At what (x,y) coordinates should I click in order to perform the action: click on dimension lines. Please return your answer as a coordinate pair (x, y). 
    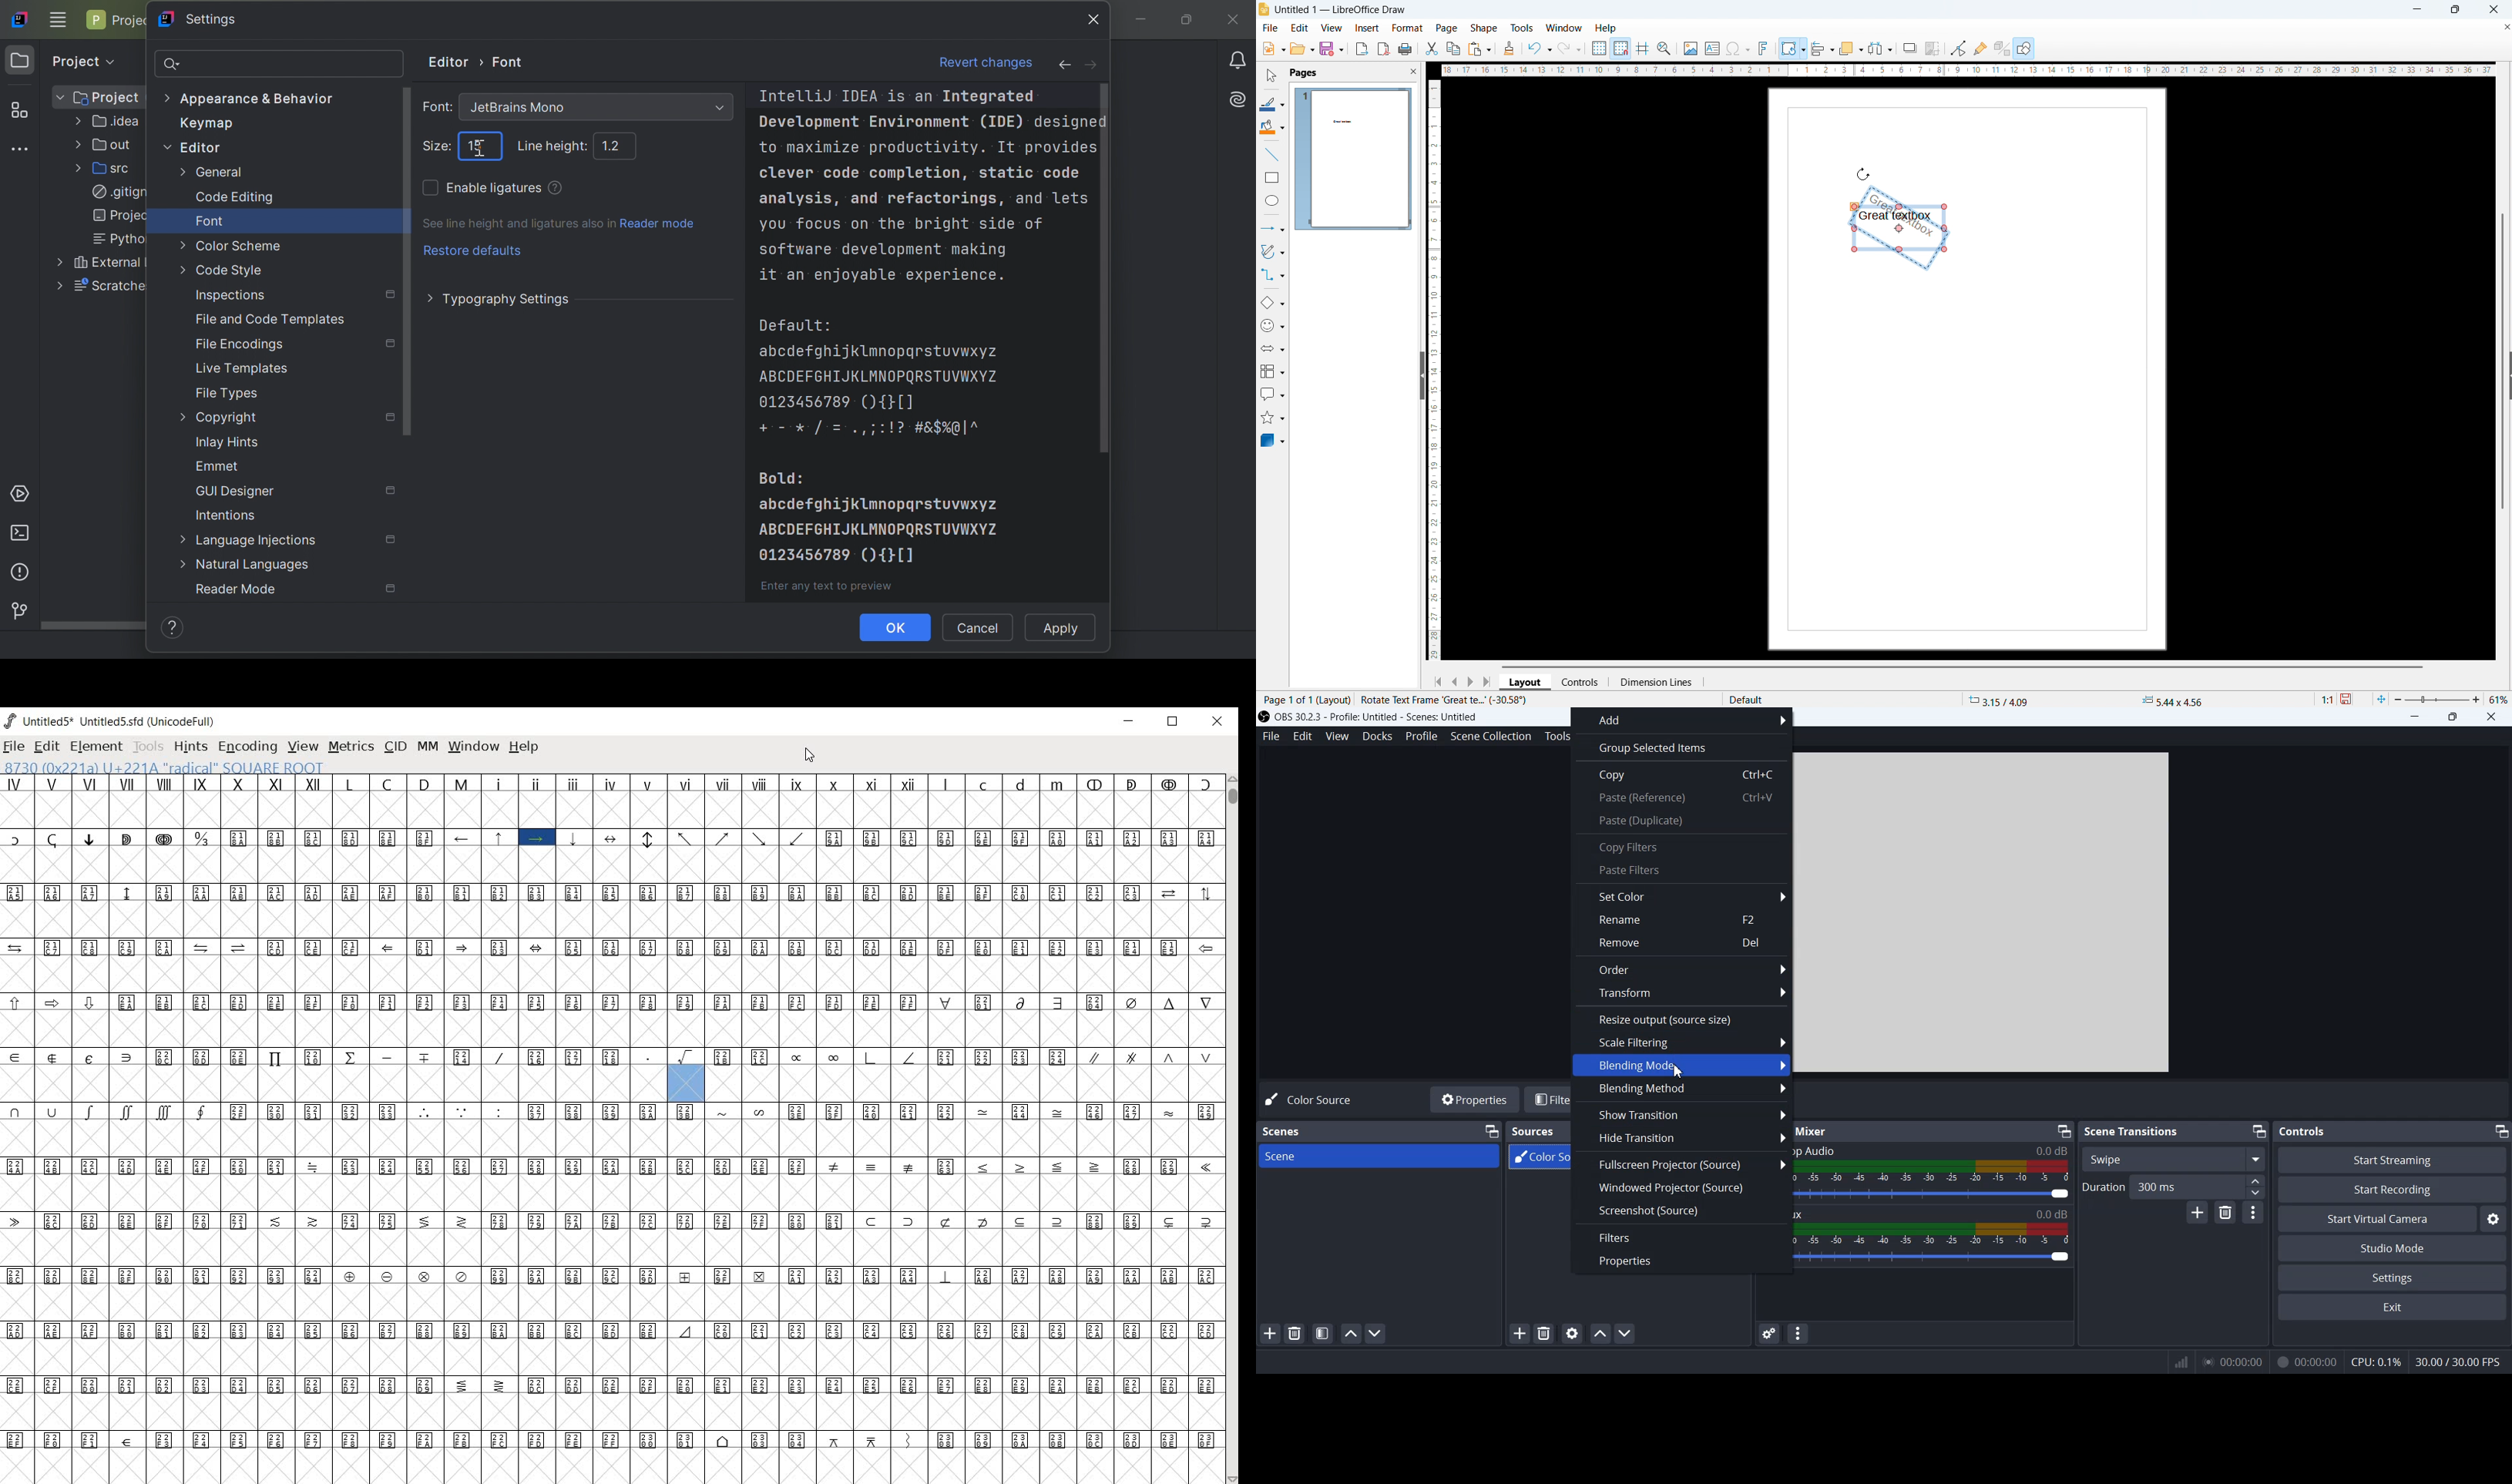
    Looking at the image, I should click on (1655, 682).